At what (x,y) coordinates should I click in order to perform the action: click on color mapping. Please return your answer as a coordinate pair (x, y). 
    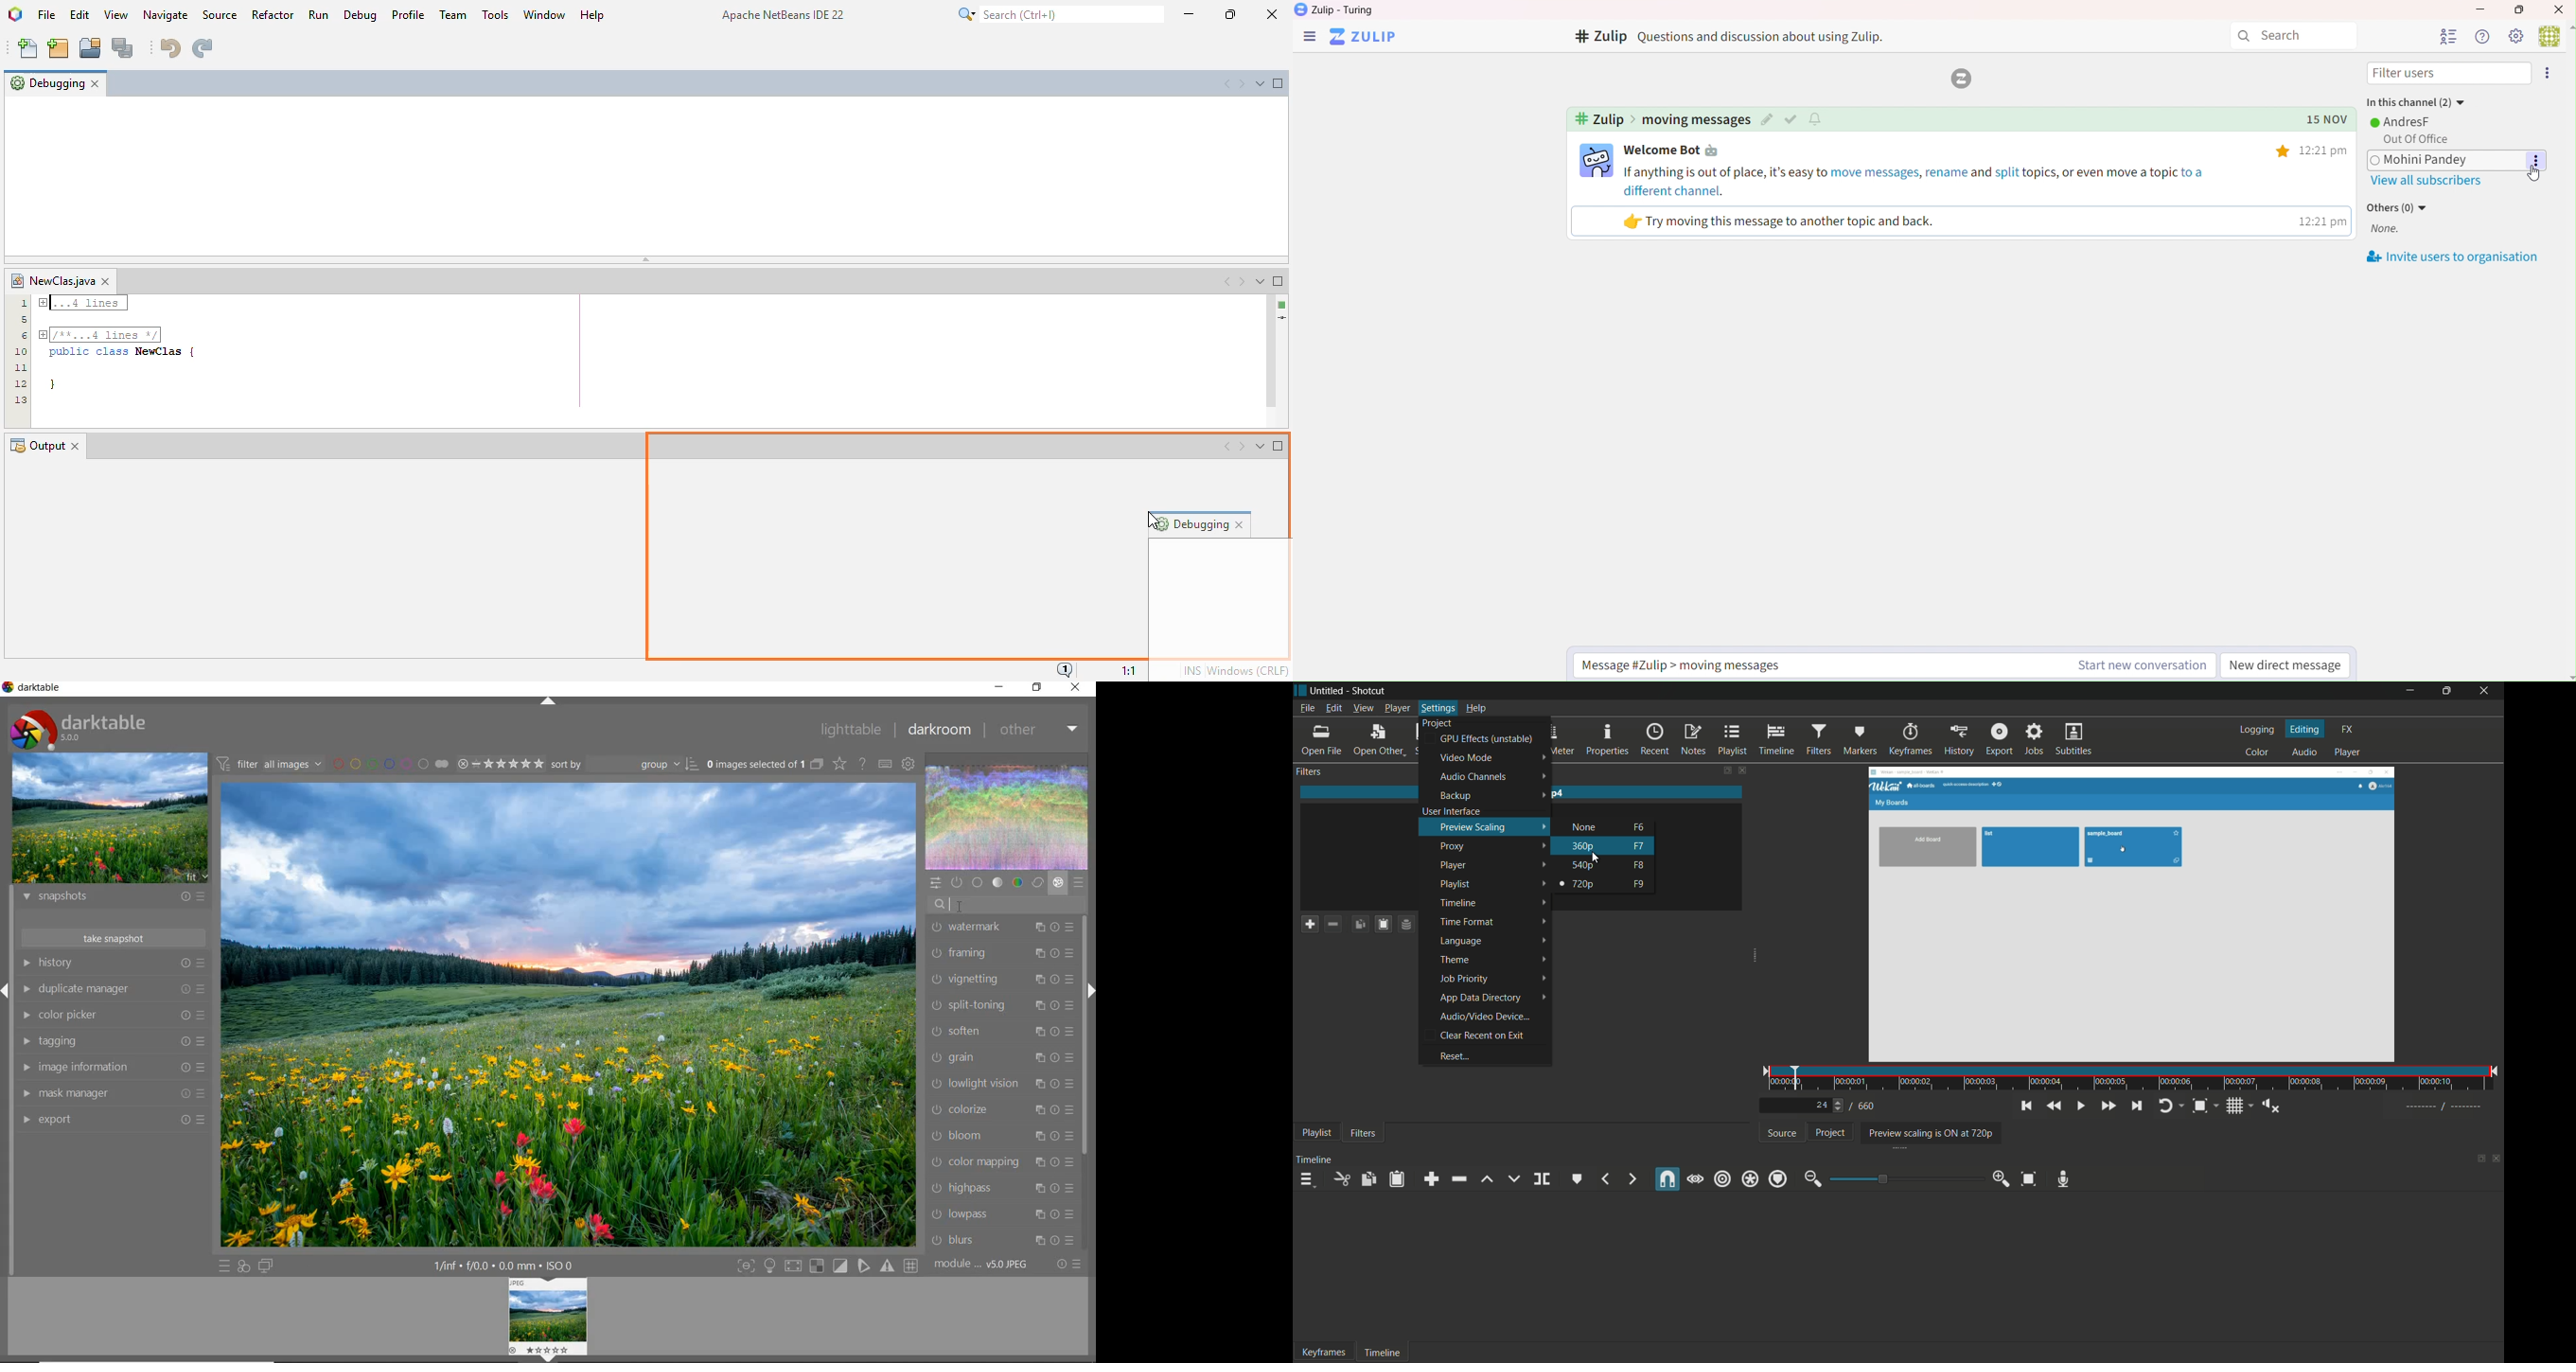
    Looking at the image, I should click on (1001, 1162).